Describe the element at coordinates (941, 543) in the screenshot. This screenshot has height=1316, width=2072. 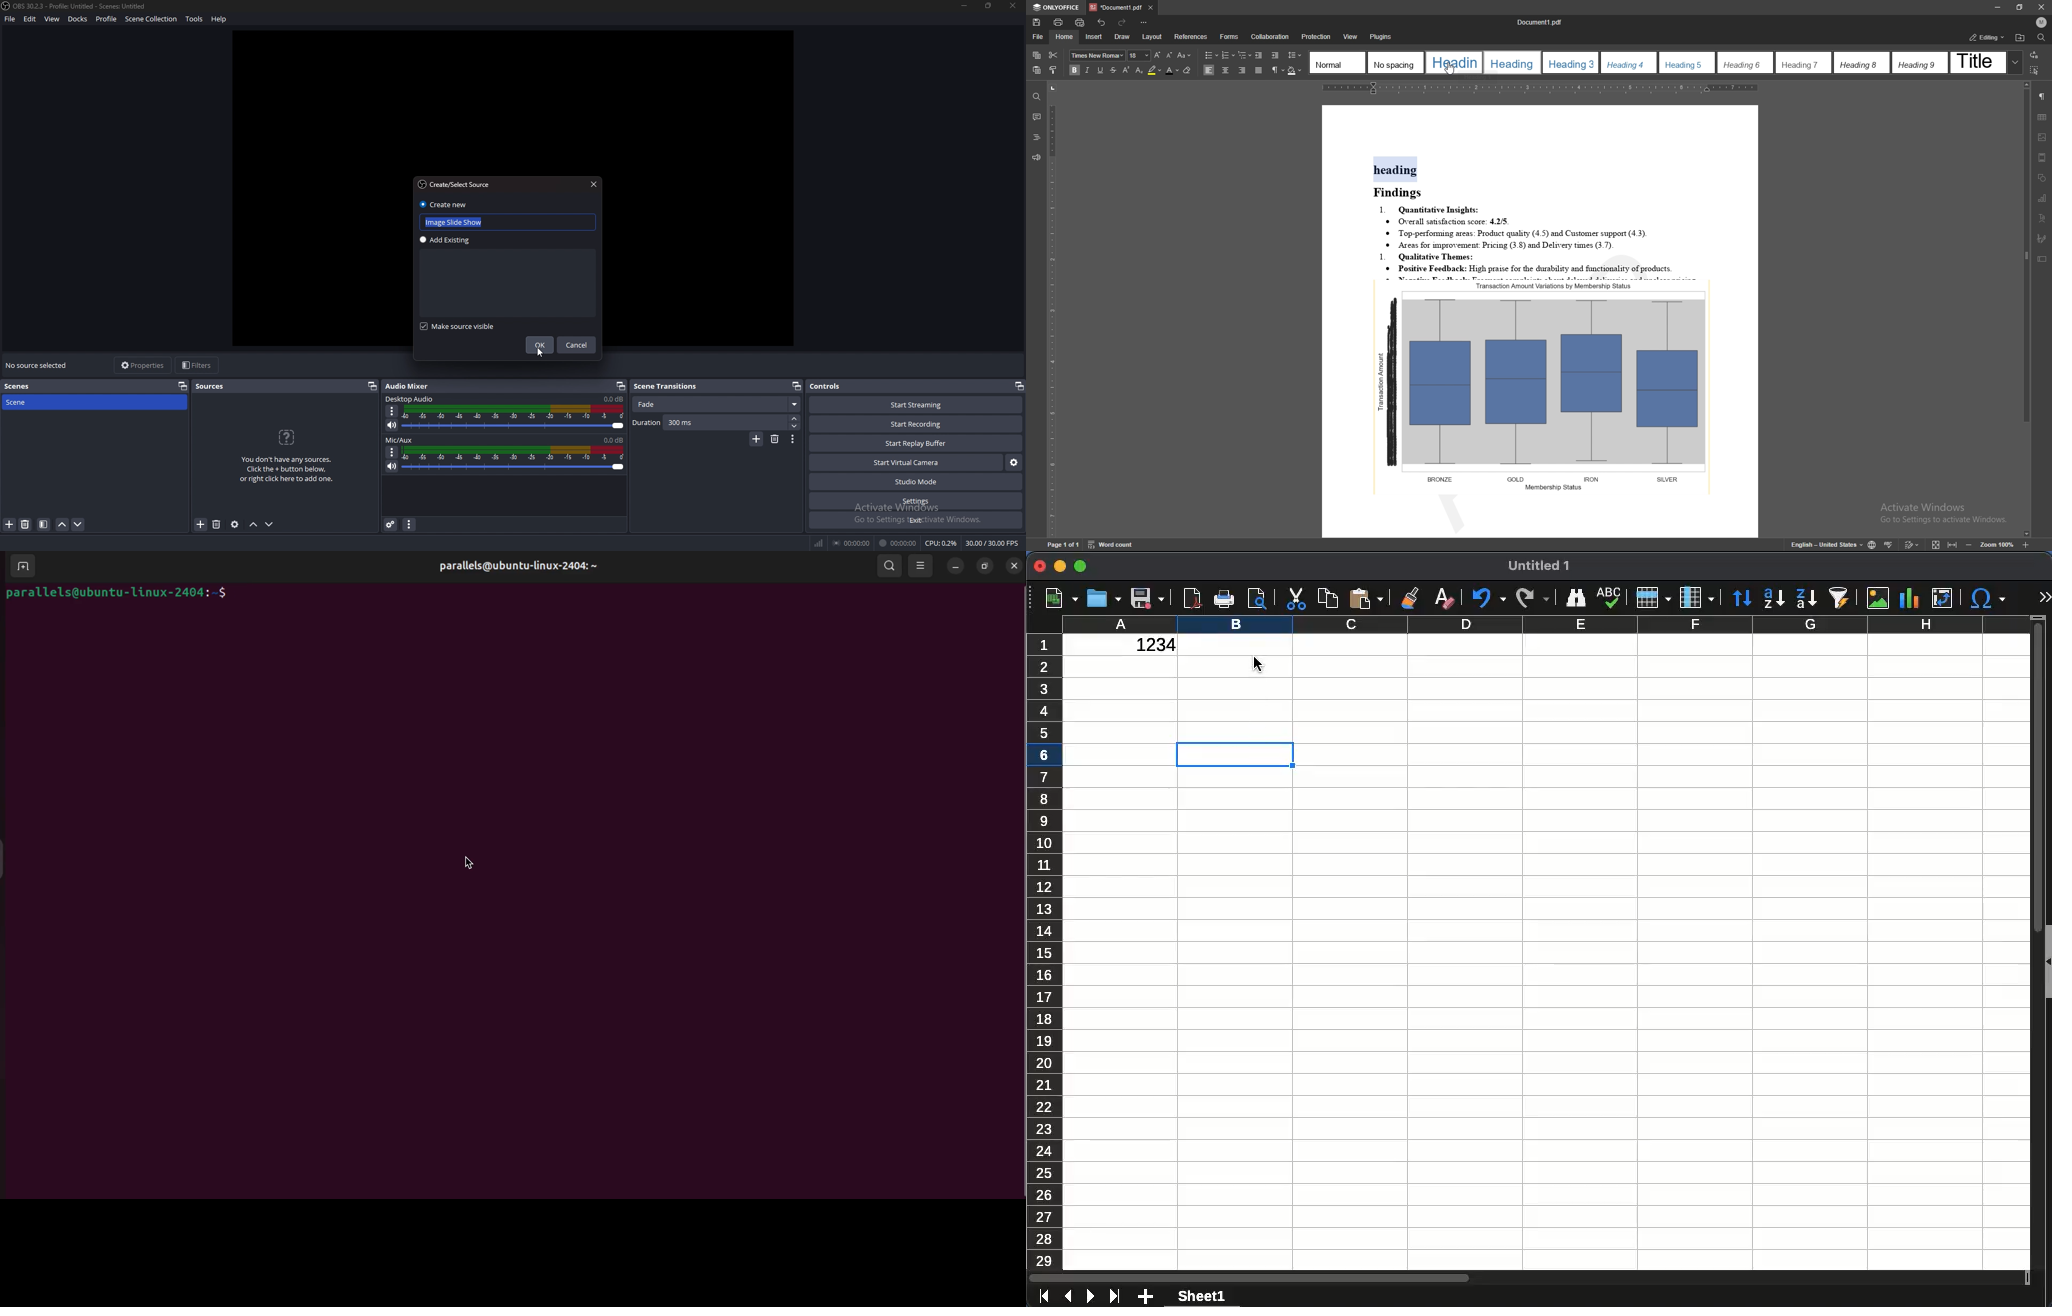
I see `cpu` at that location.